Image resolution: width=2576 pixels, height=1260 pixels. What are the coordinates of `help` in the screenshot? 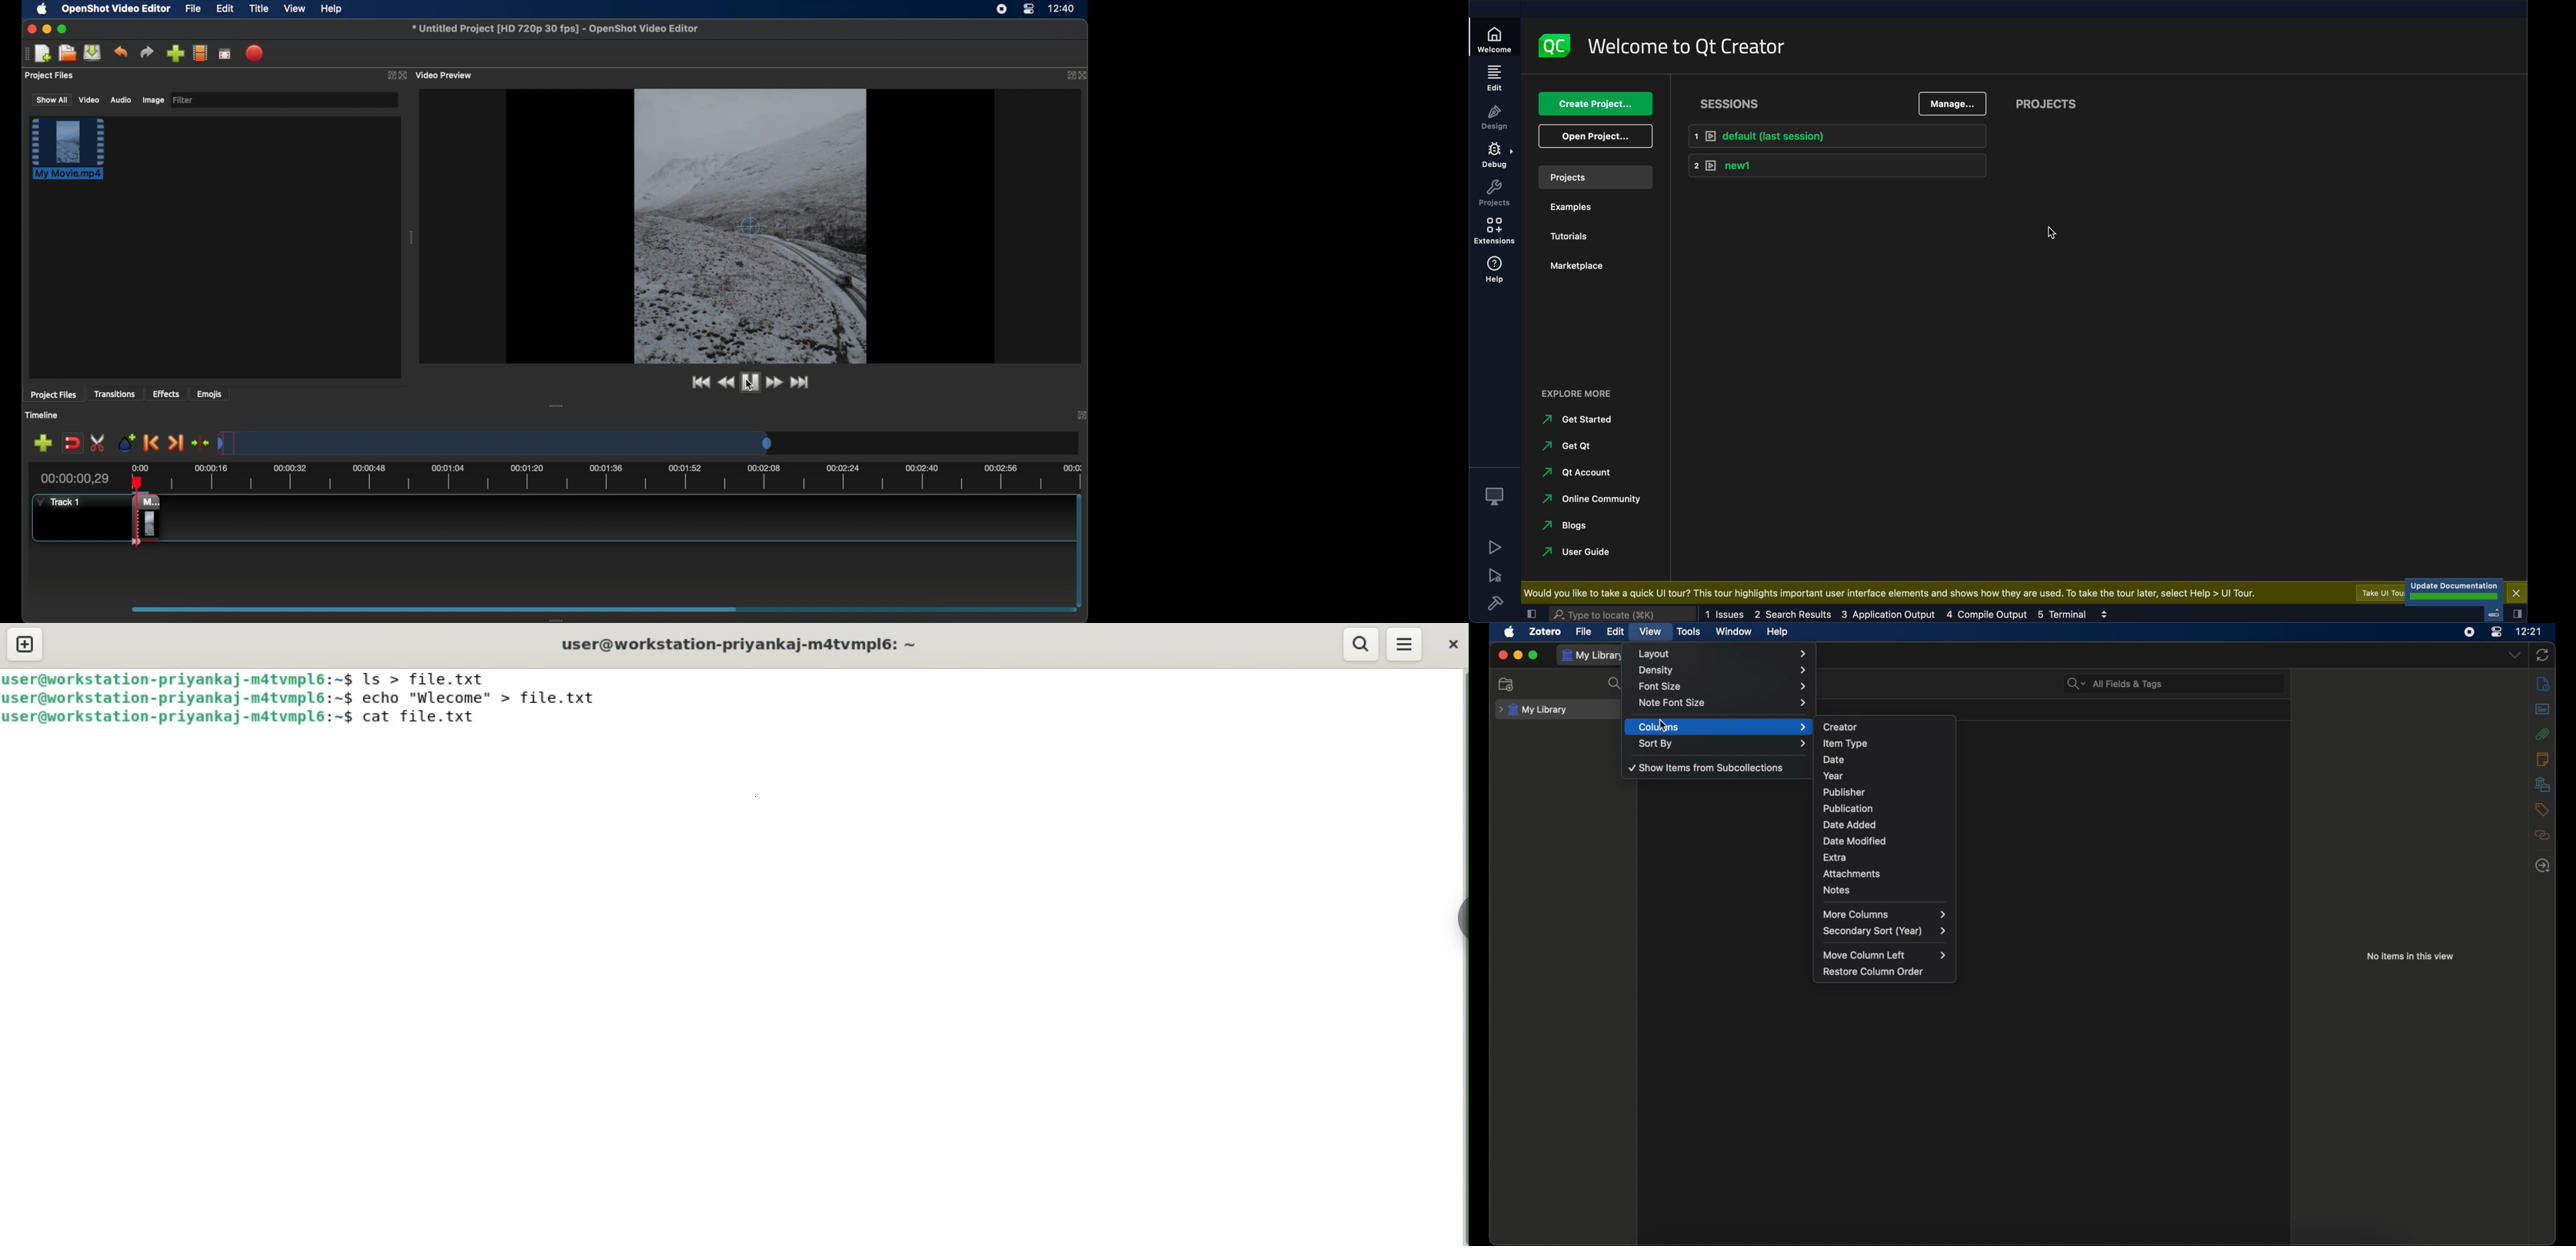 It's located at (1778, 632).